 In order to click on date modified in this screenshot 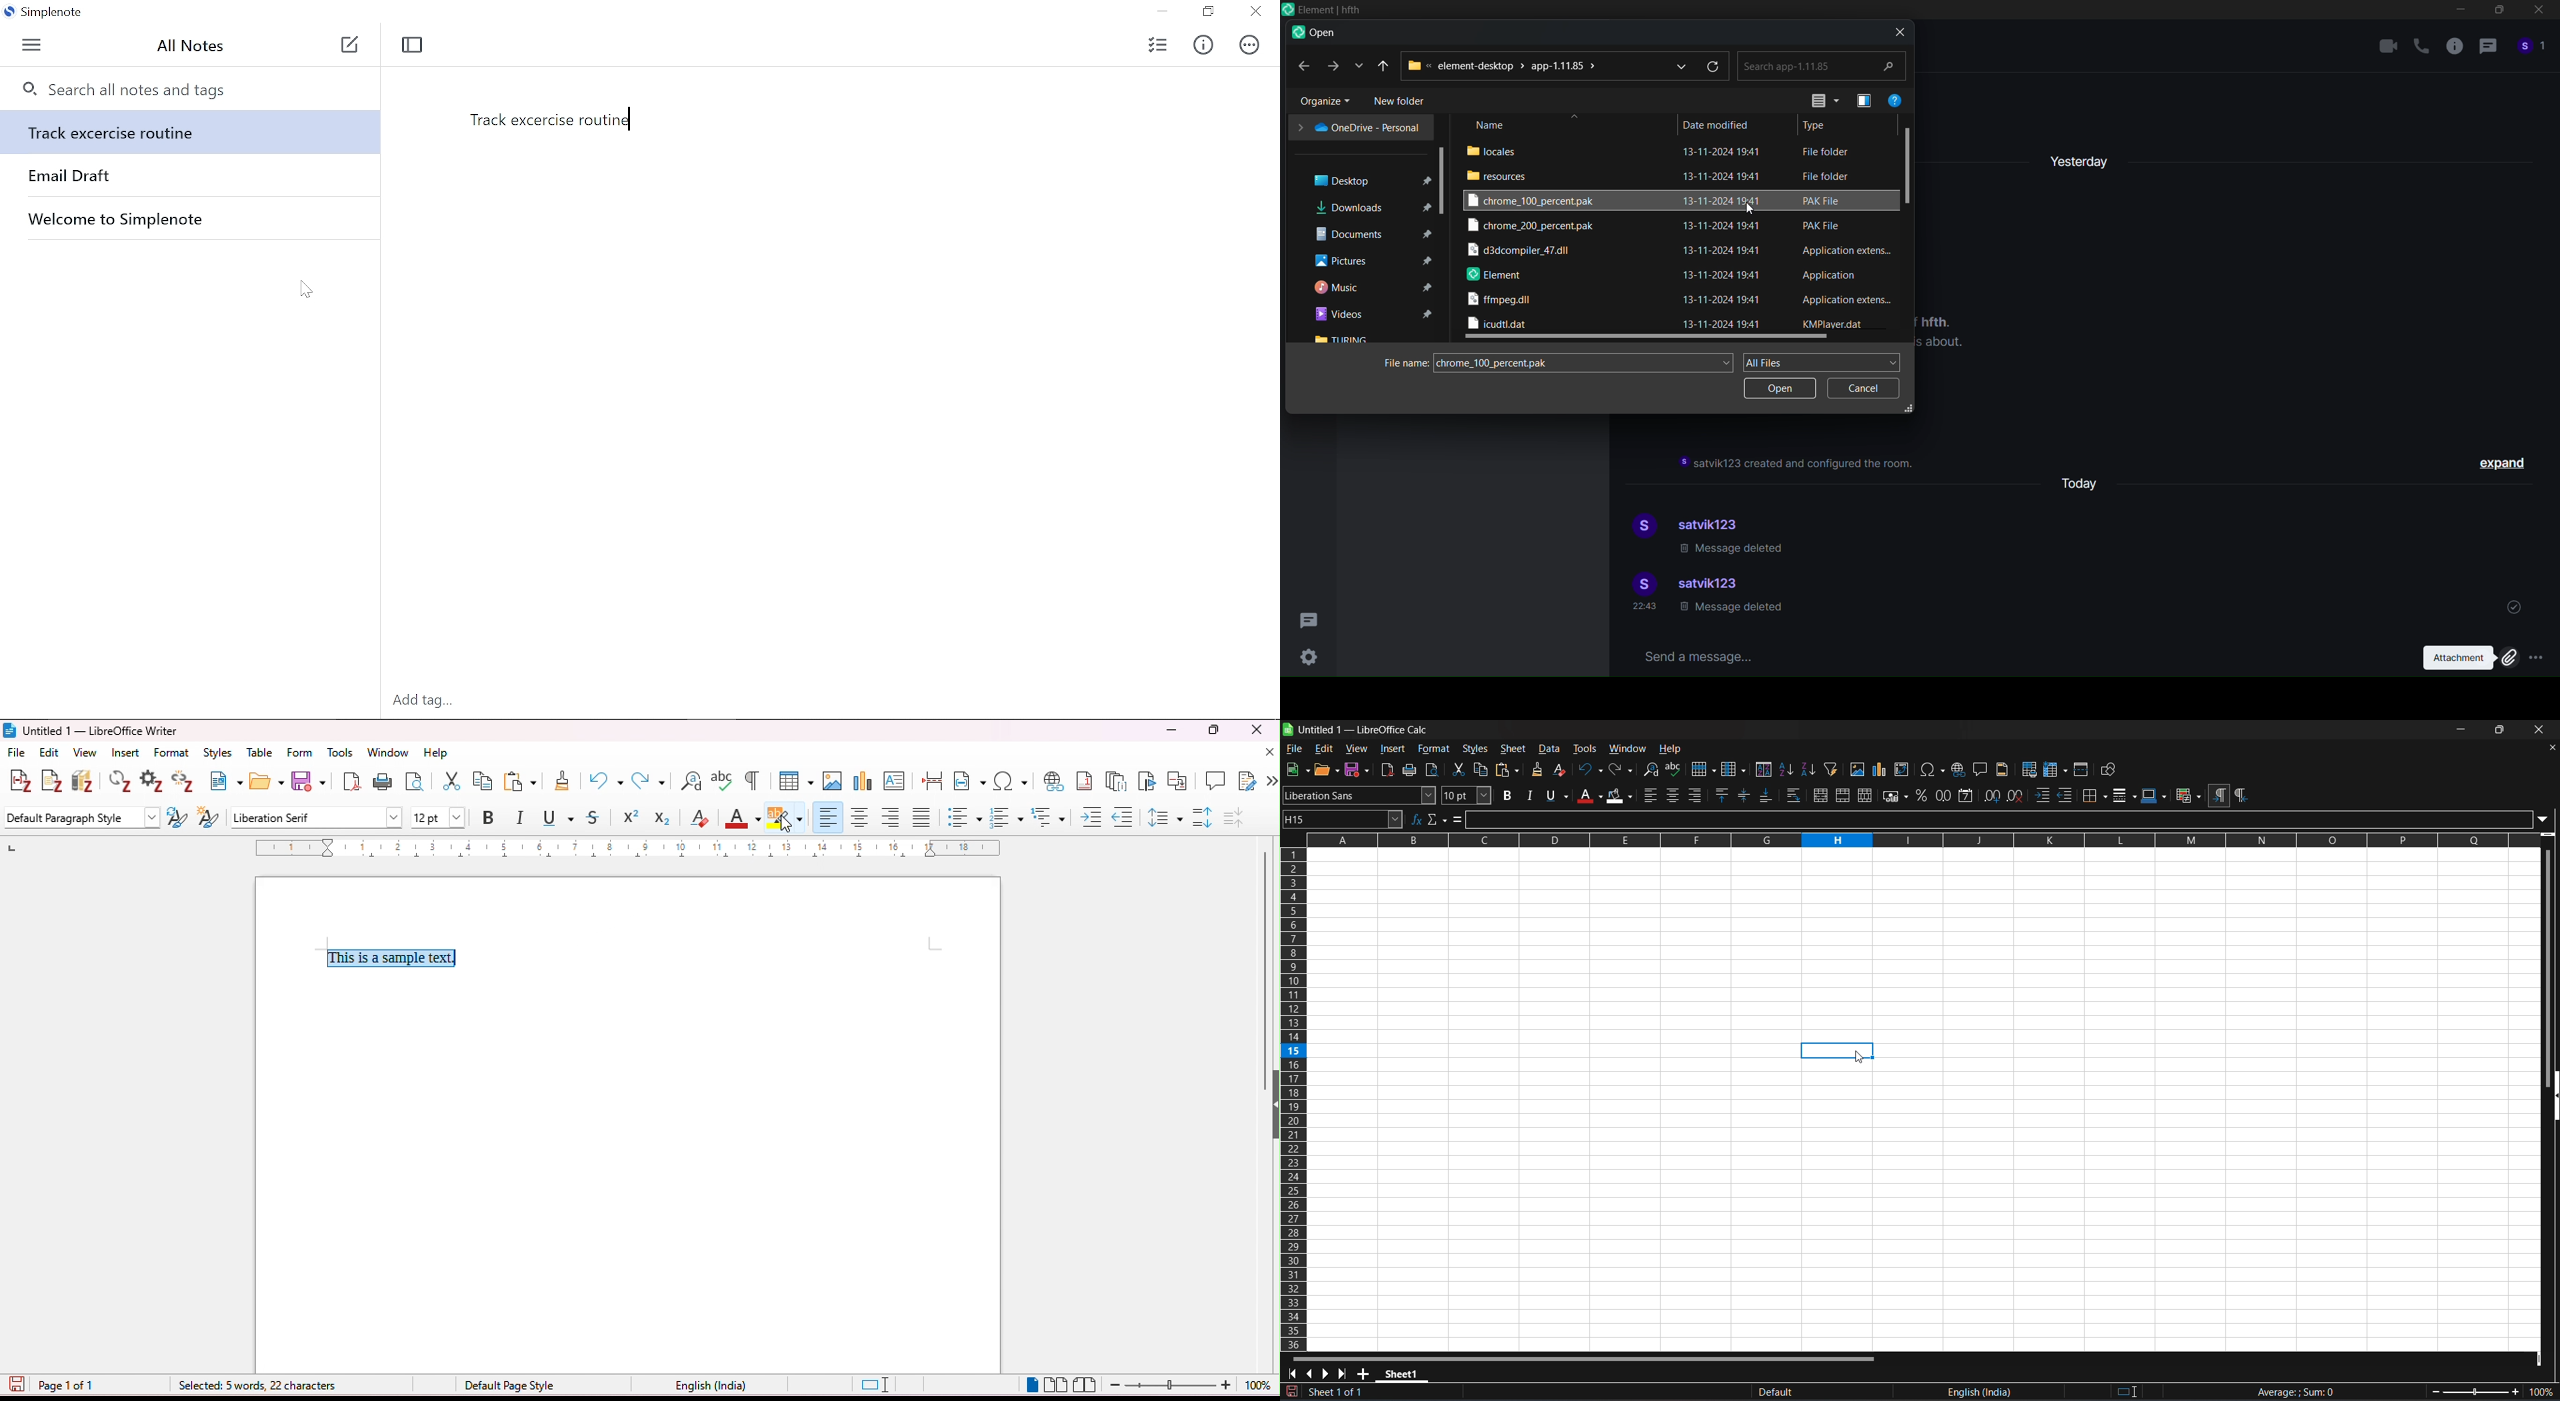, I will do `click(1717, 123)`.